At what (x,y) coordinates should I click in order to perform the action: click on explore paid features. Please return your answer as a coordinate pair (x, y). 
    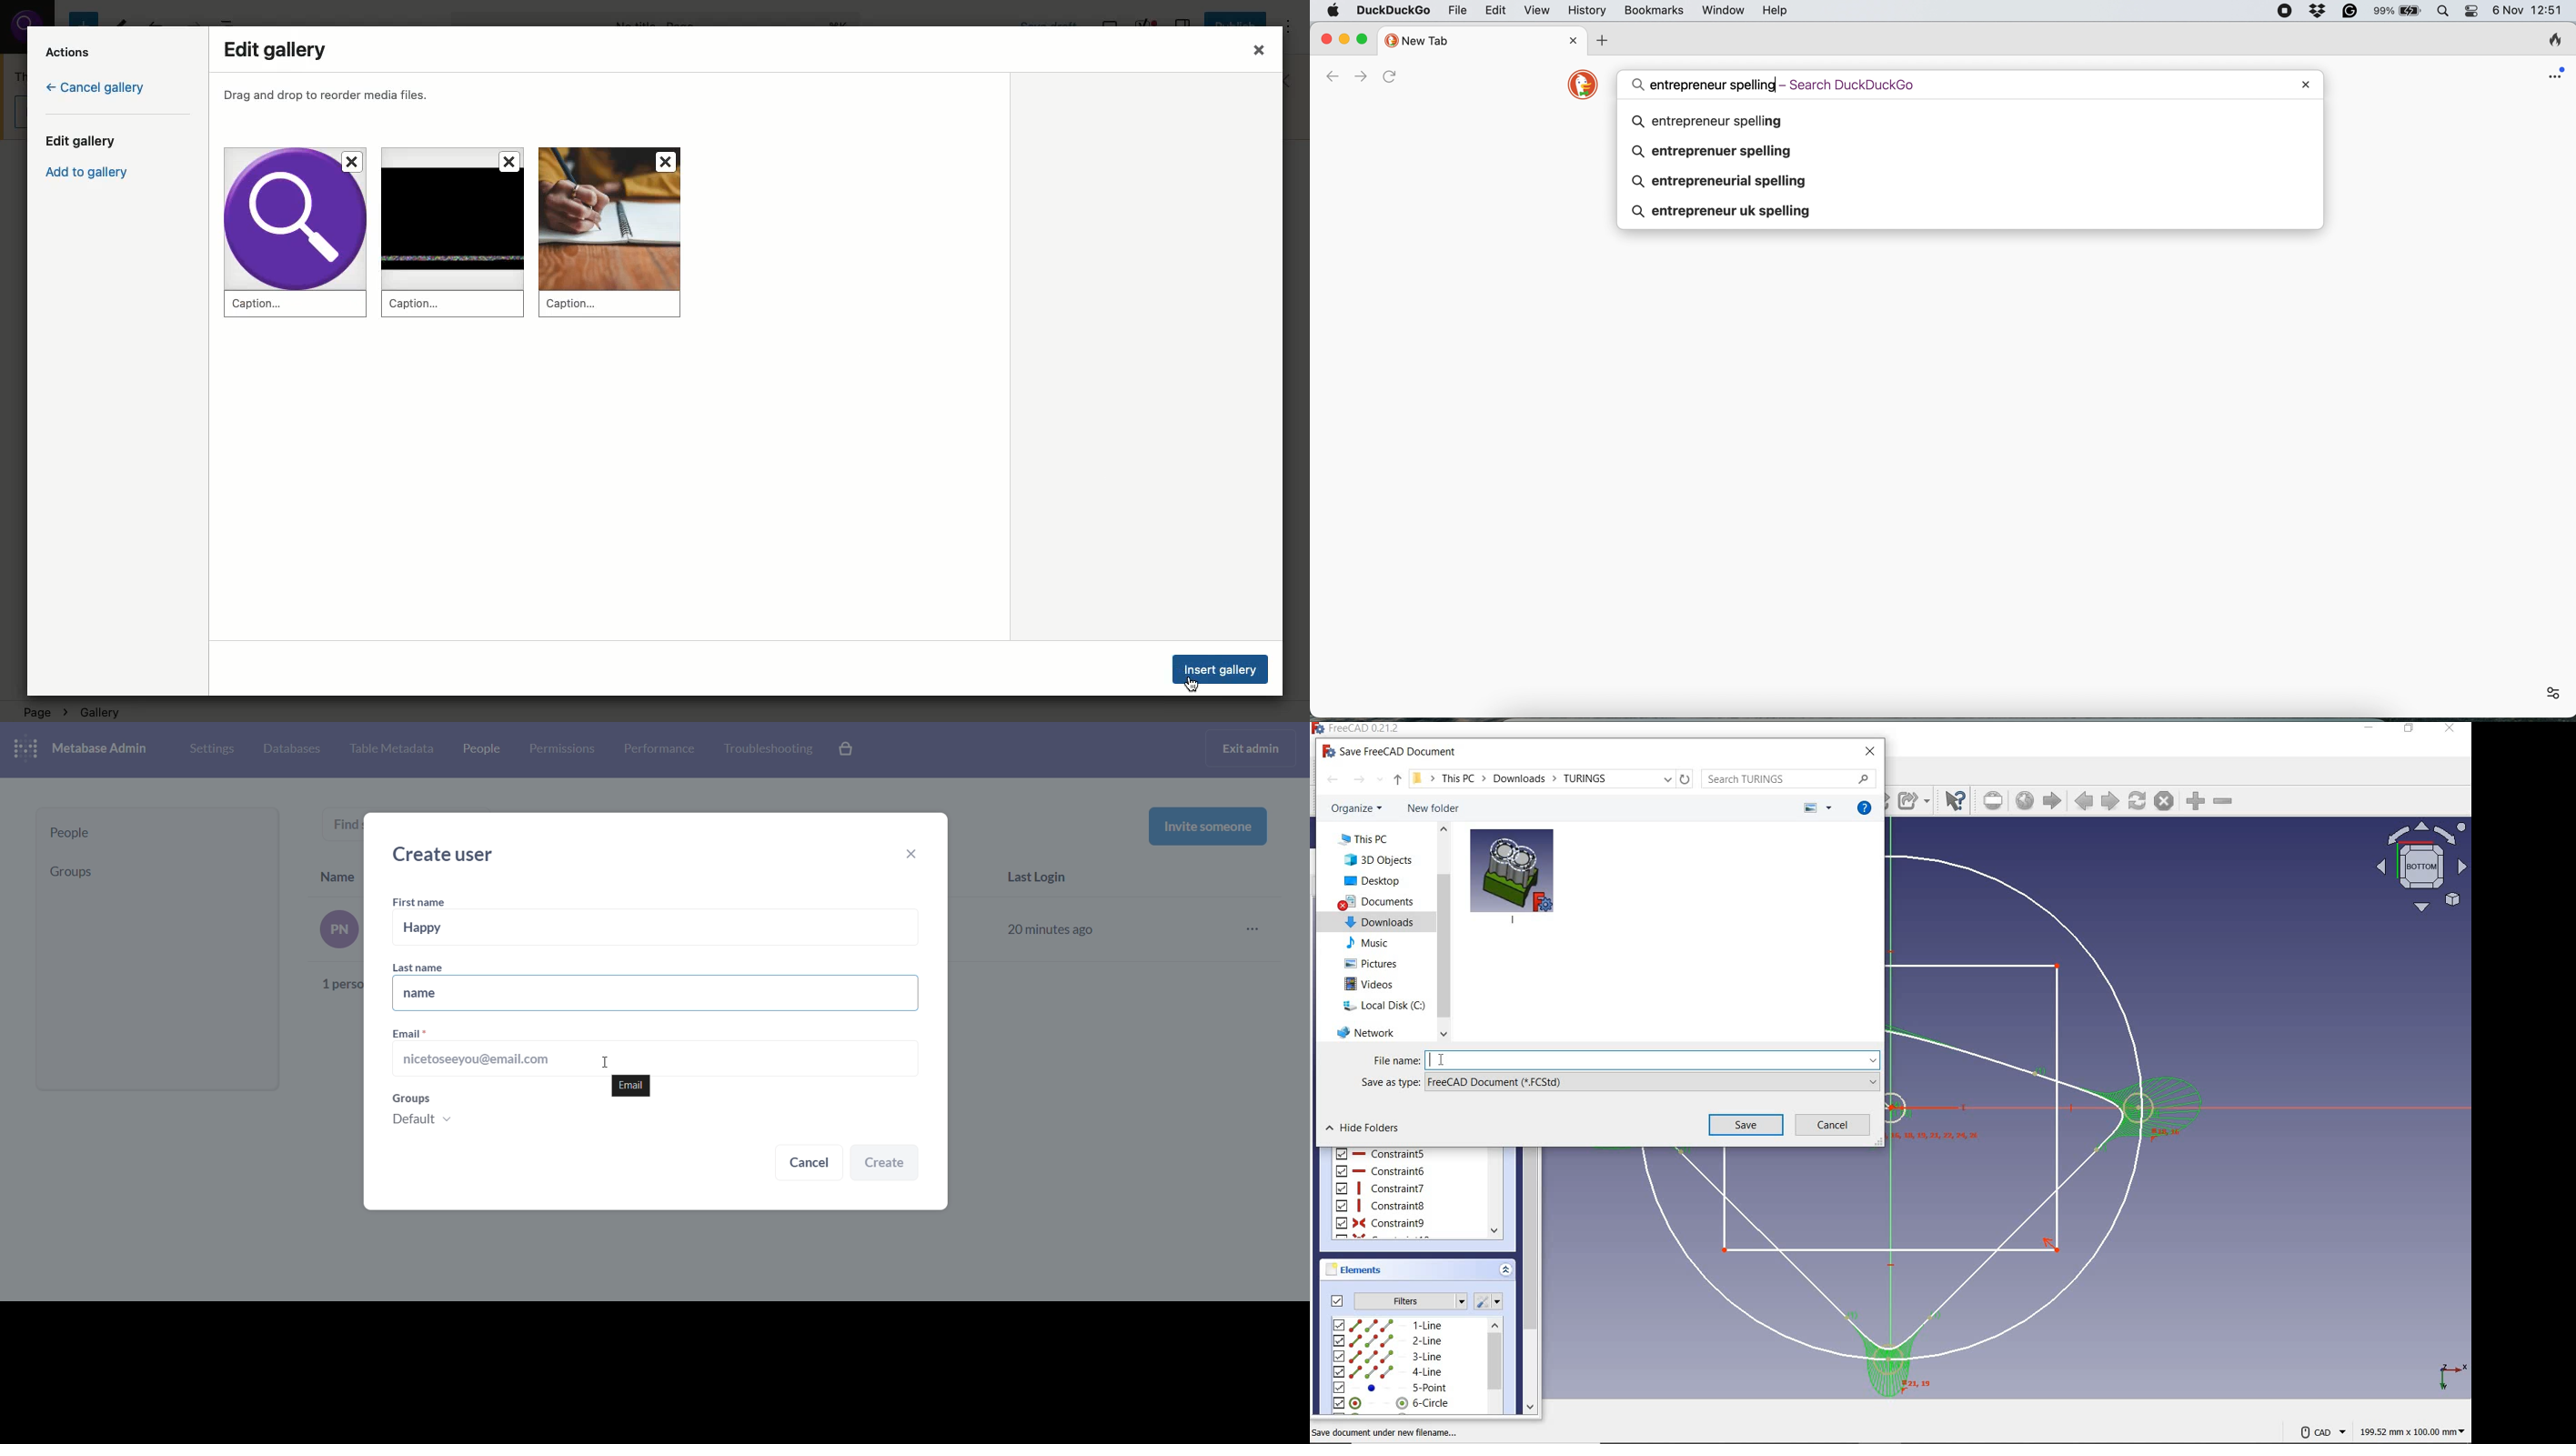
    Looking at the image, I should click on (847, 750).